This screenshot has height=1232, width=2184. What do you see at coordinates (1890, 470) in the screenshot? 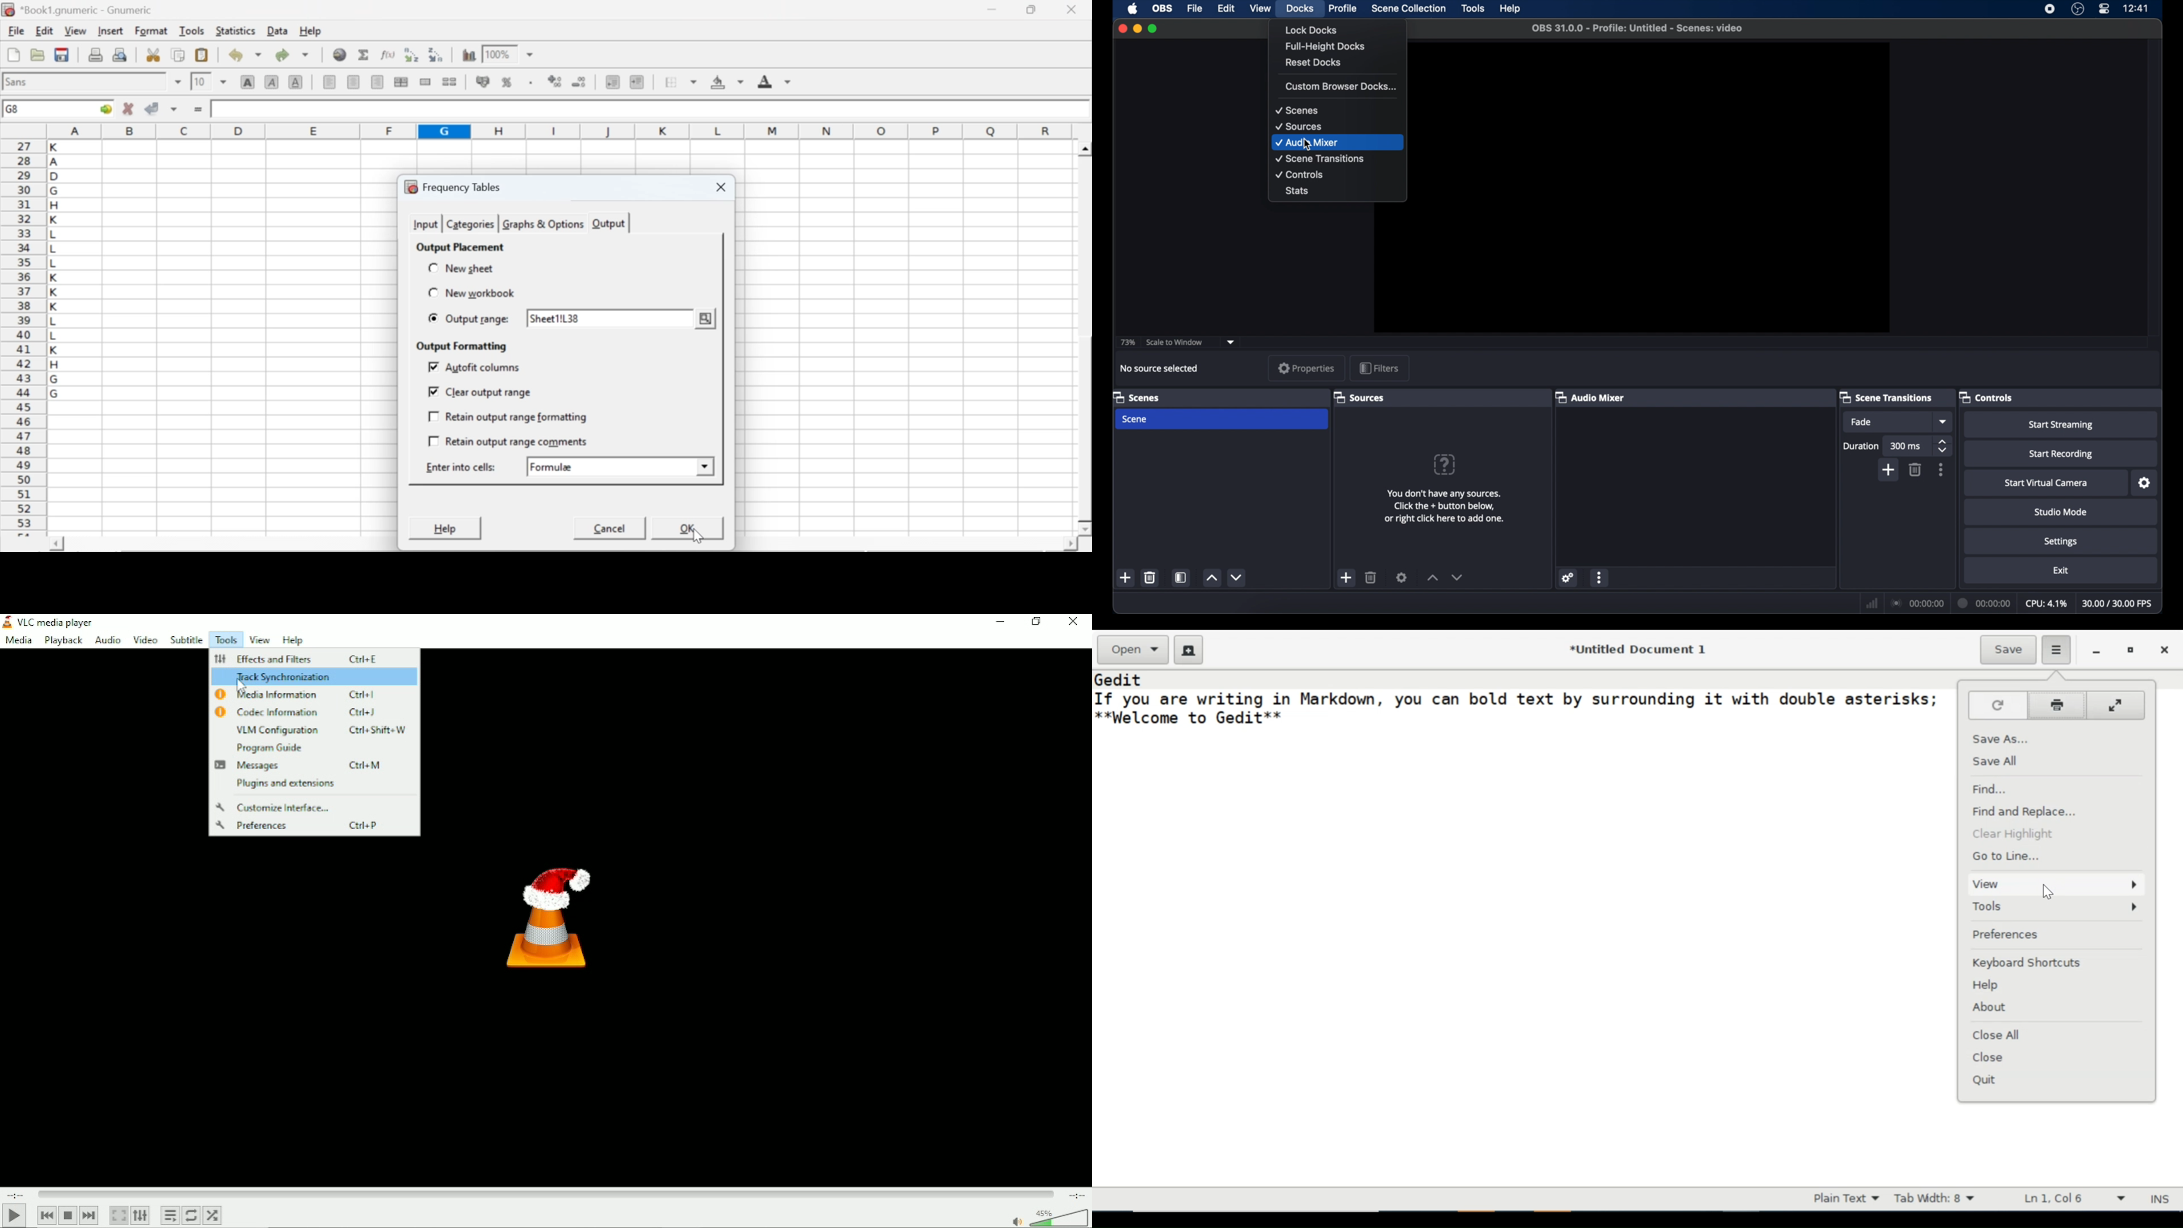
I see `add` at bounding box center [1890, 470].